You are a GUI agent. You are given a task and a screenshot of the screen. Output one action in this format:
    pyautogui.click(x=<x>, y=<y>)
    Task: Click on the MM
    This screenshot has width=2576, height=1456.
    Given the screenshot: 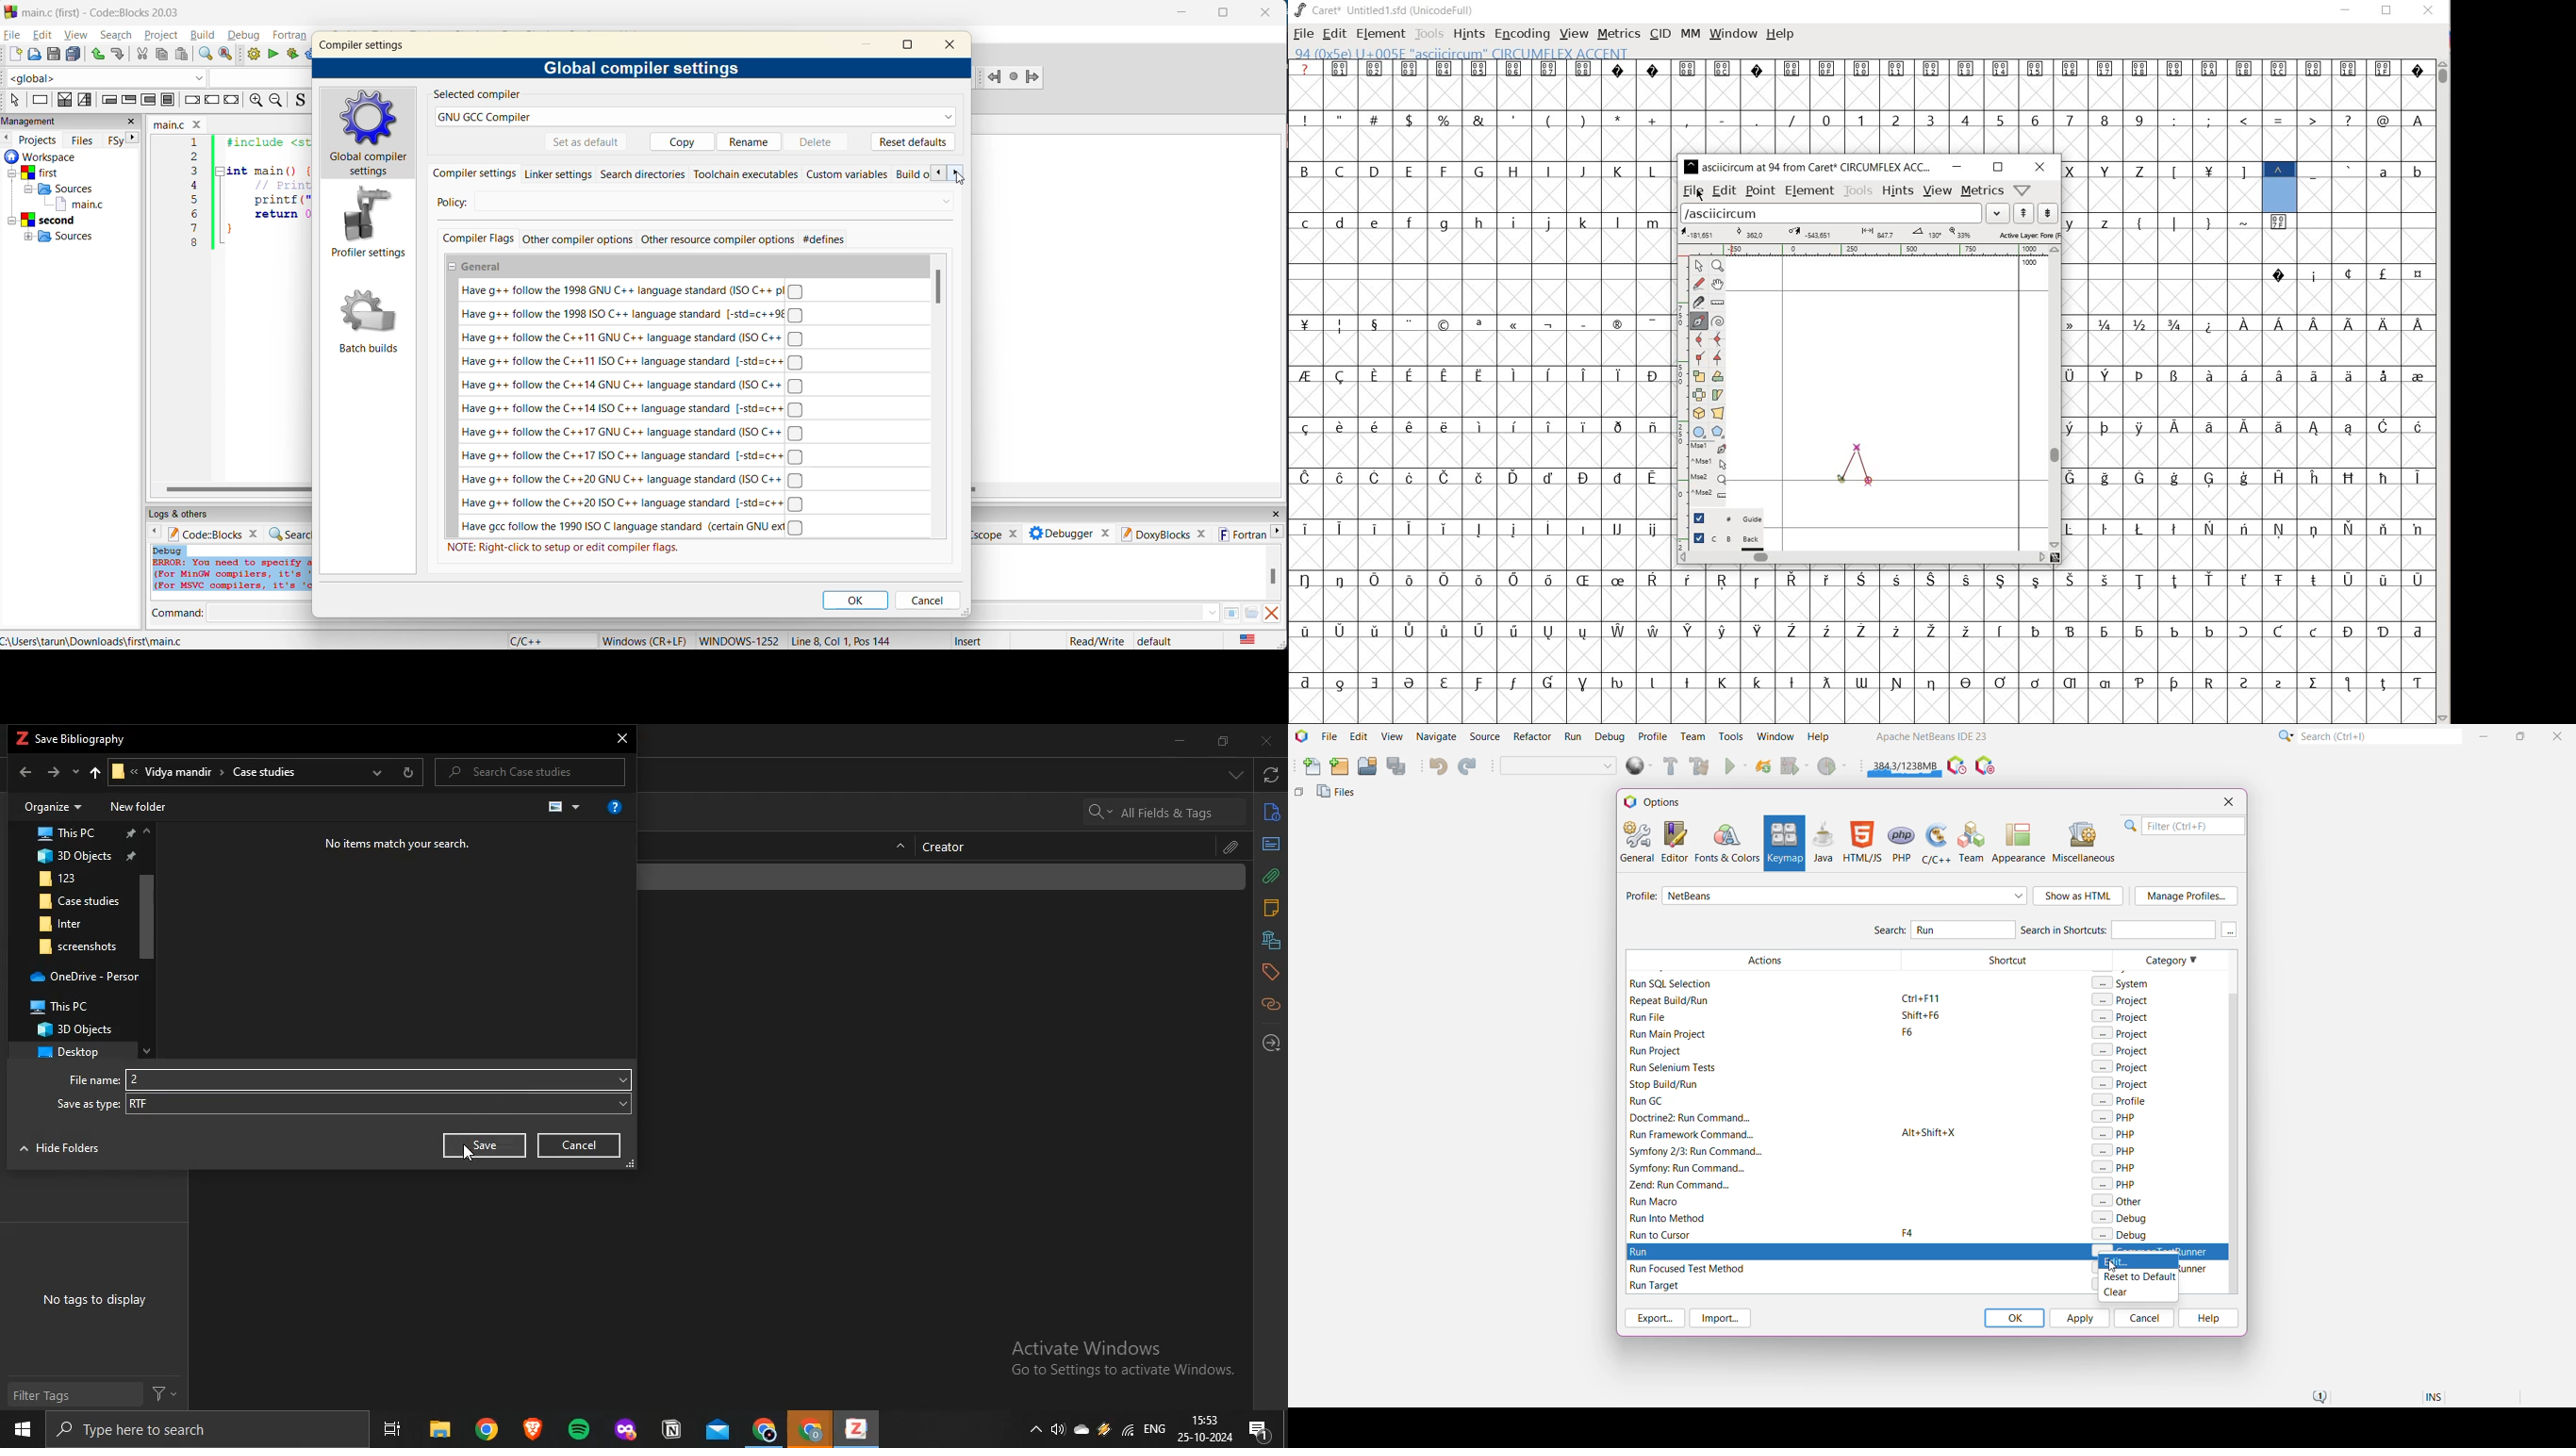 What is the action you would take?
    pyautogui.click(x=1688, y=33)
    